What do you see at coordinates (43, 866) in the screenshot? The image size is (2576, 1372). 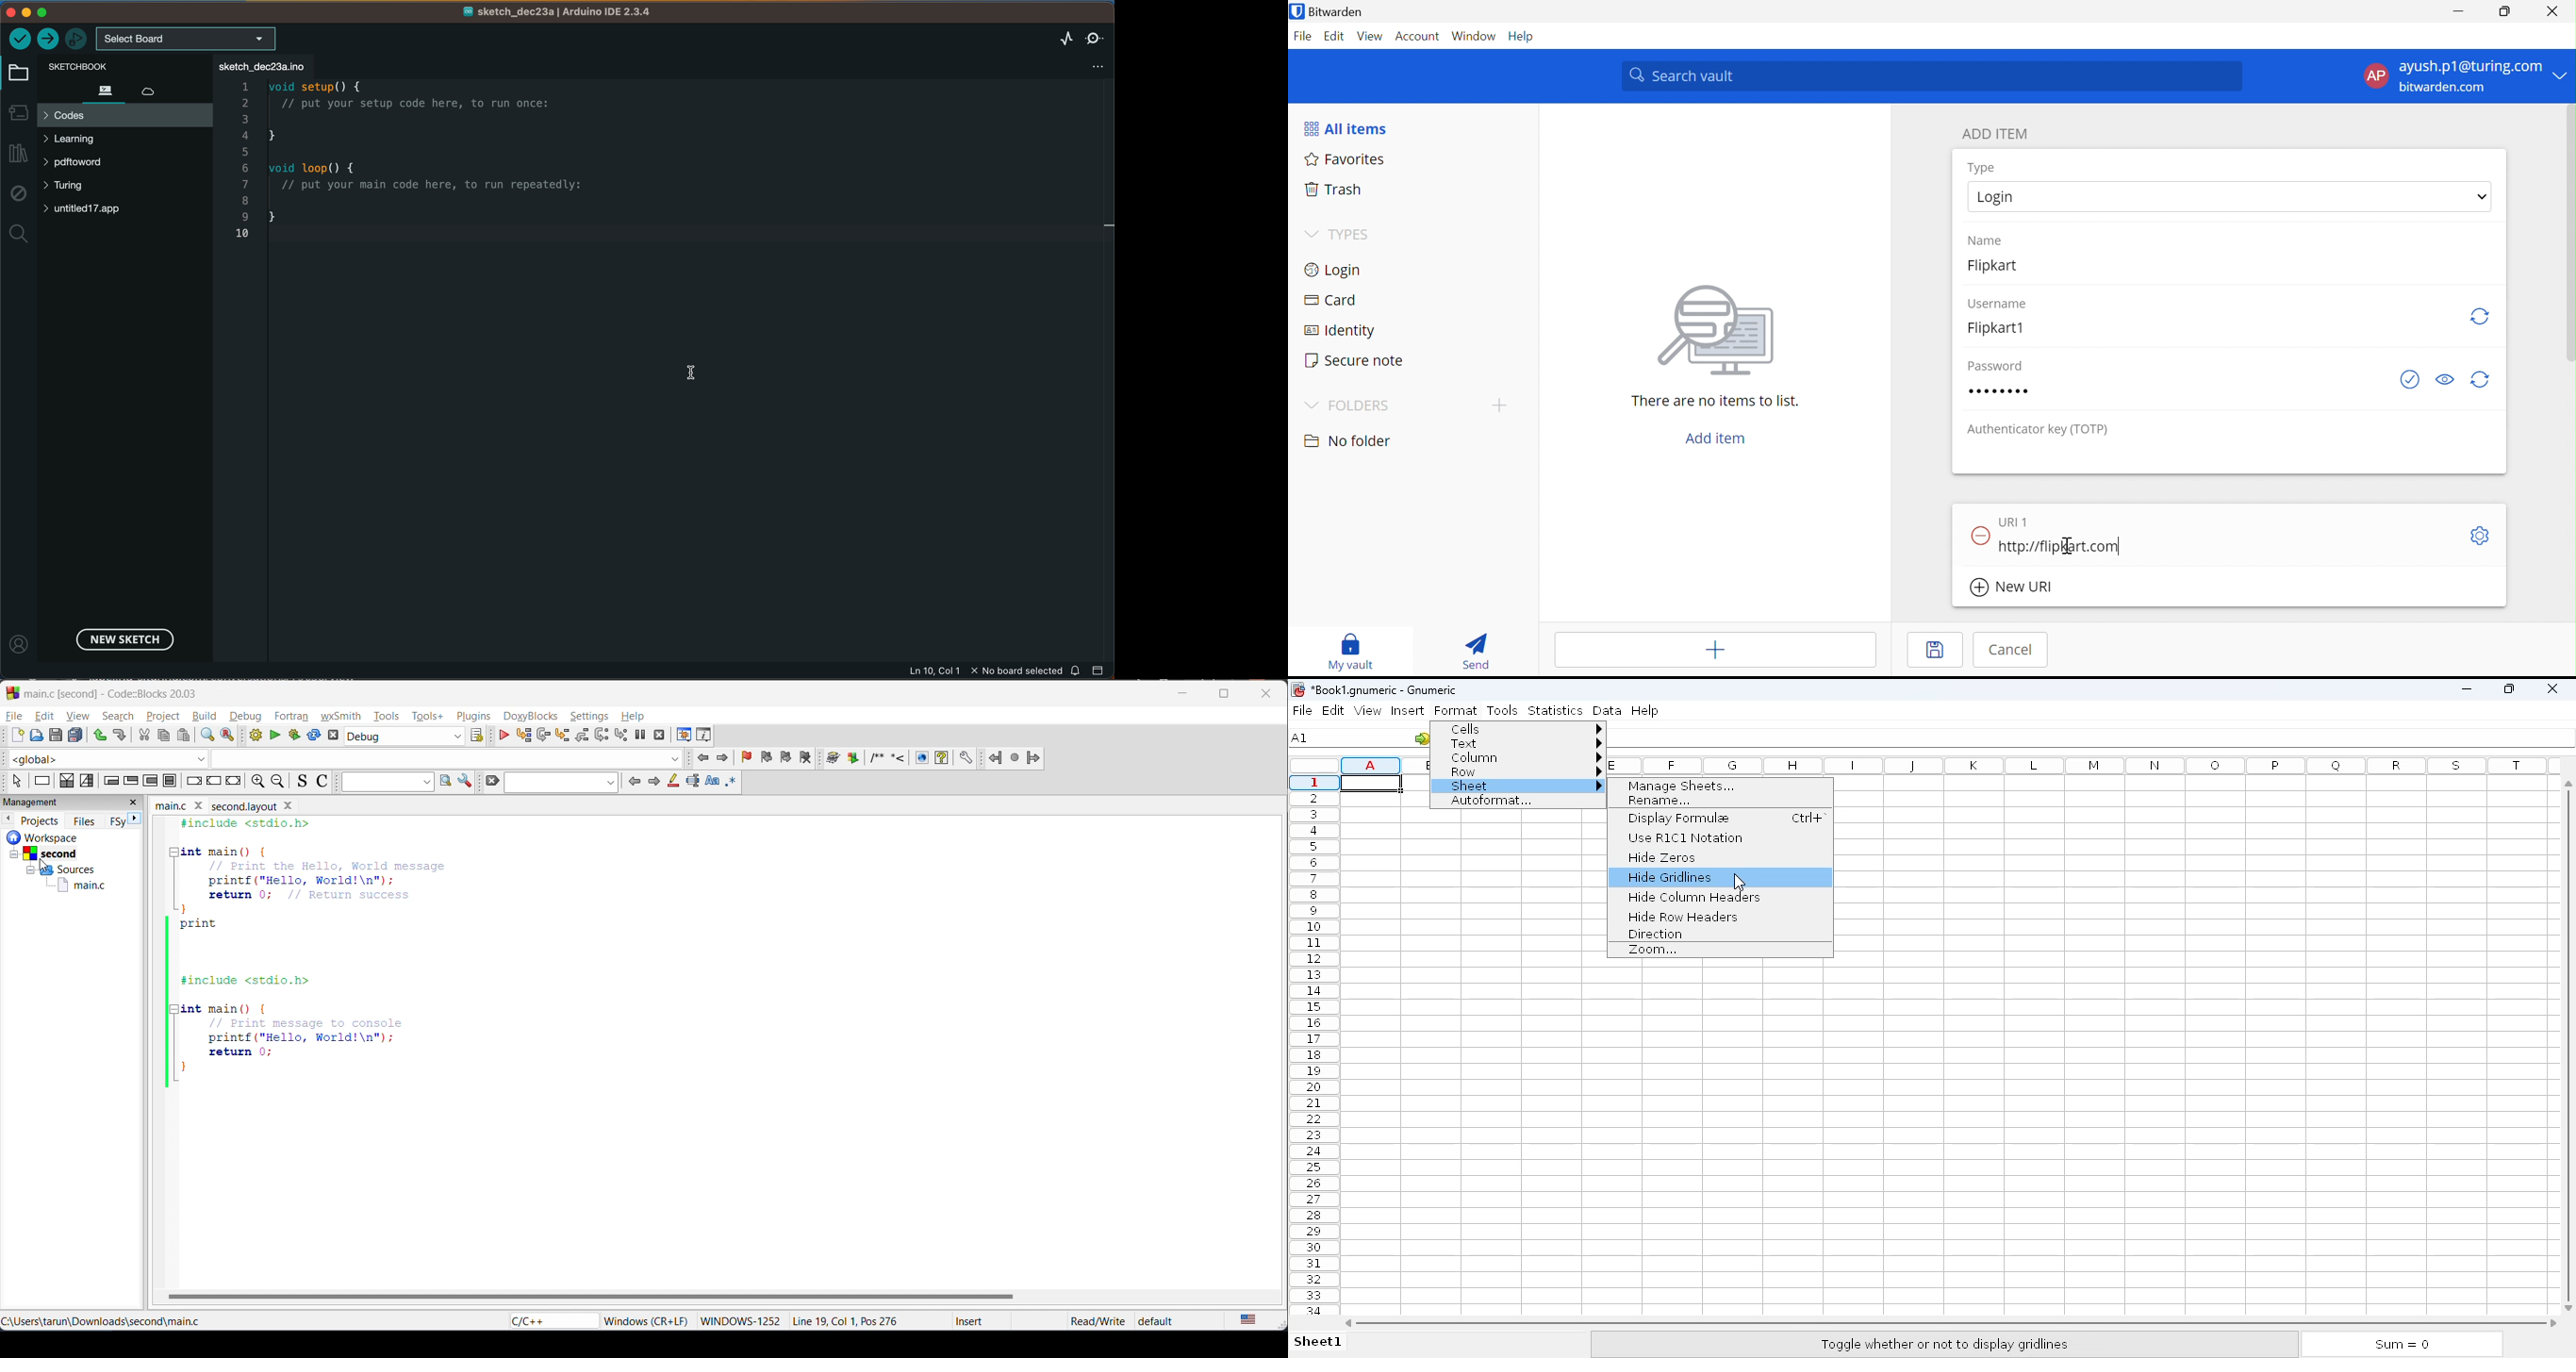 I see `cursor` at bounding box center [43, 866].